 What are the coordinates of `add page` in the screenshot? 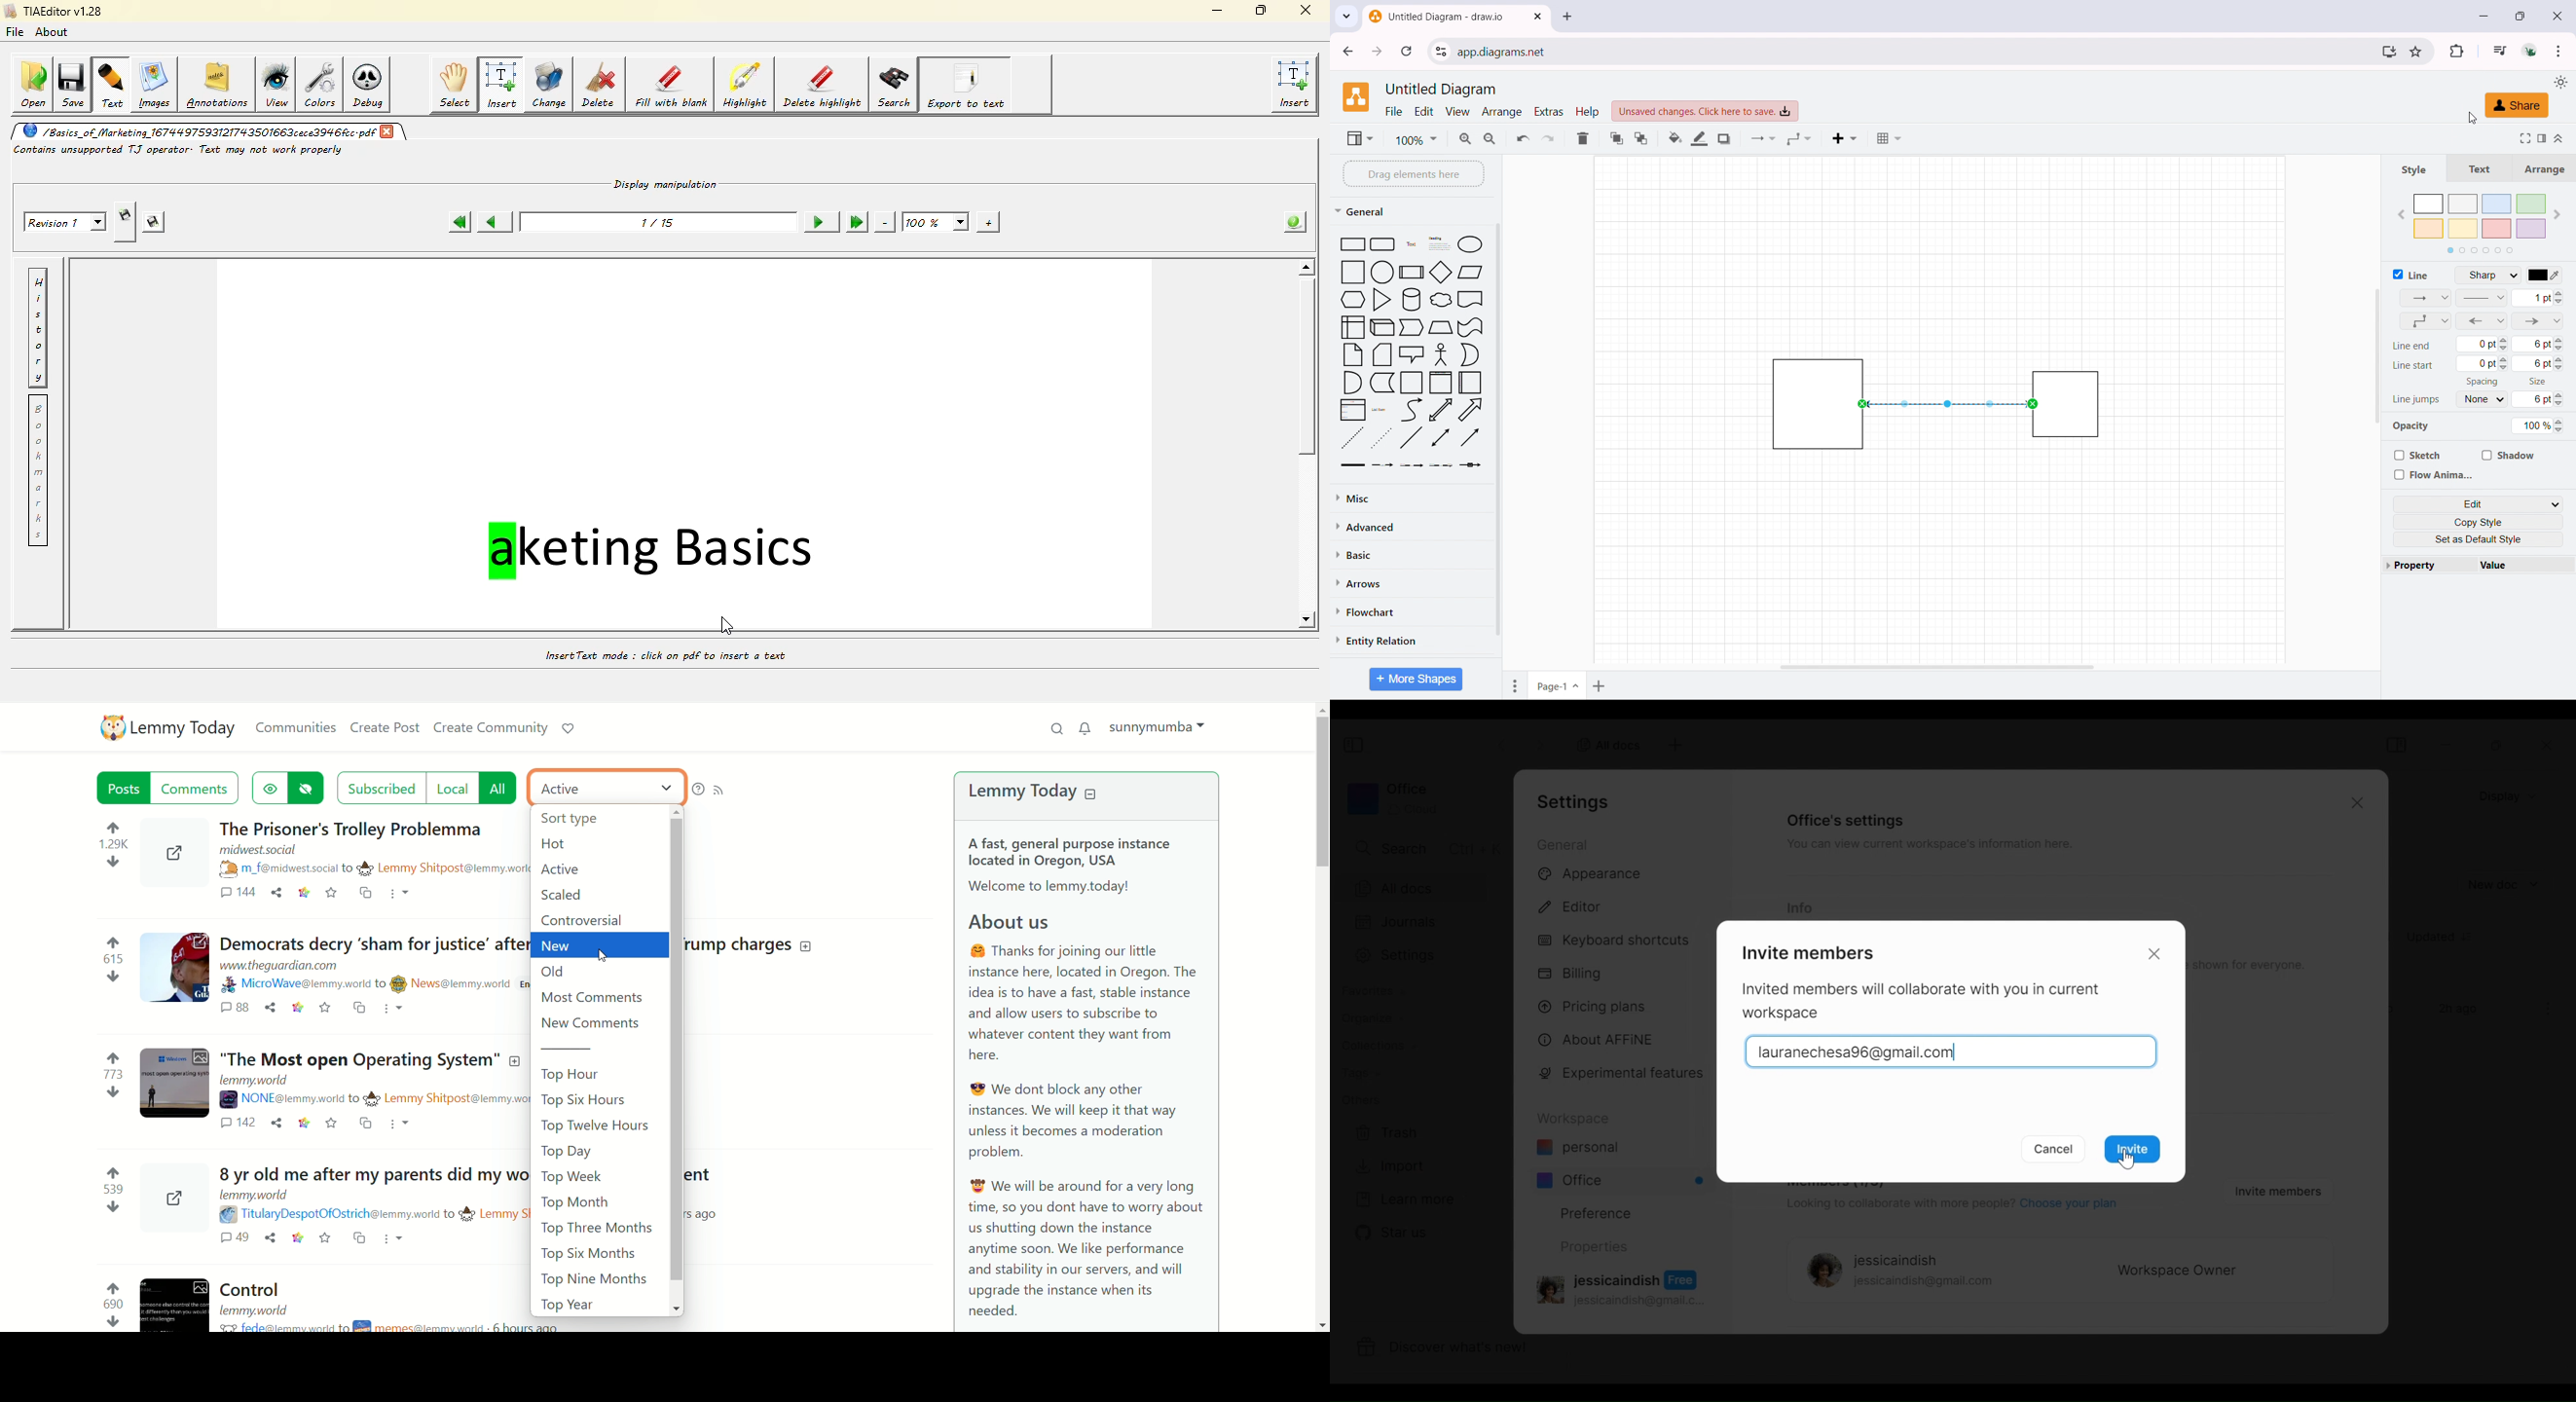 It's located at (1601, 685).